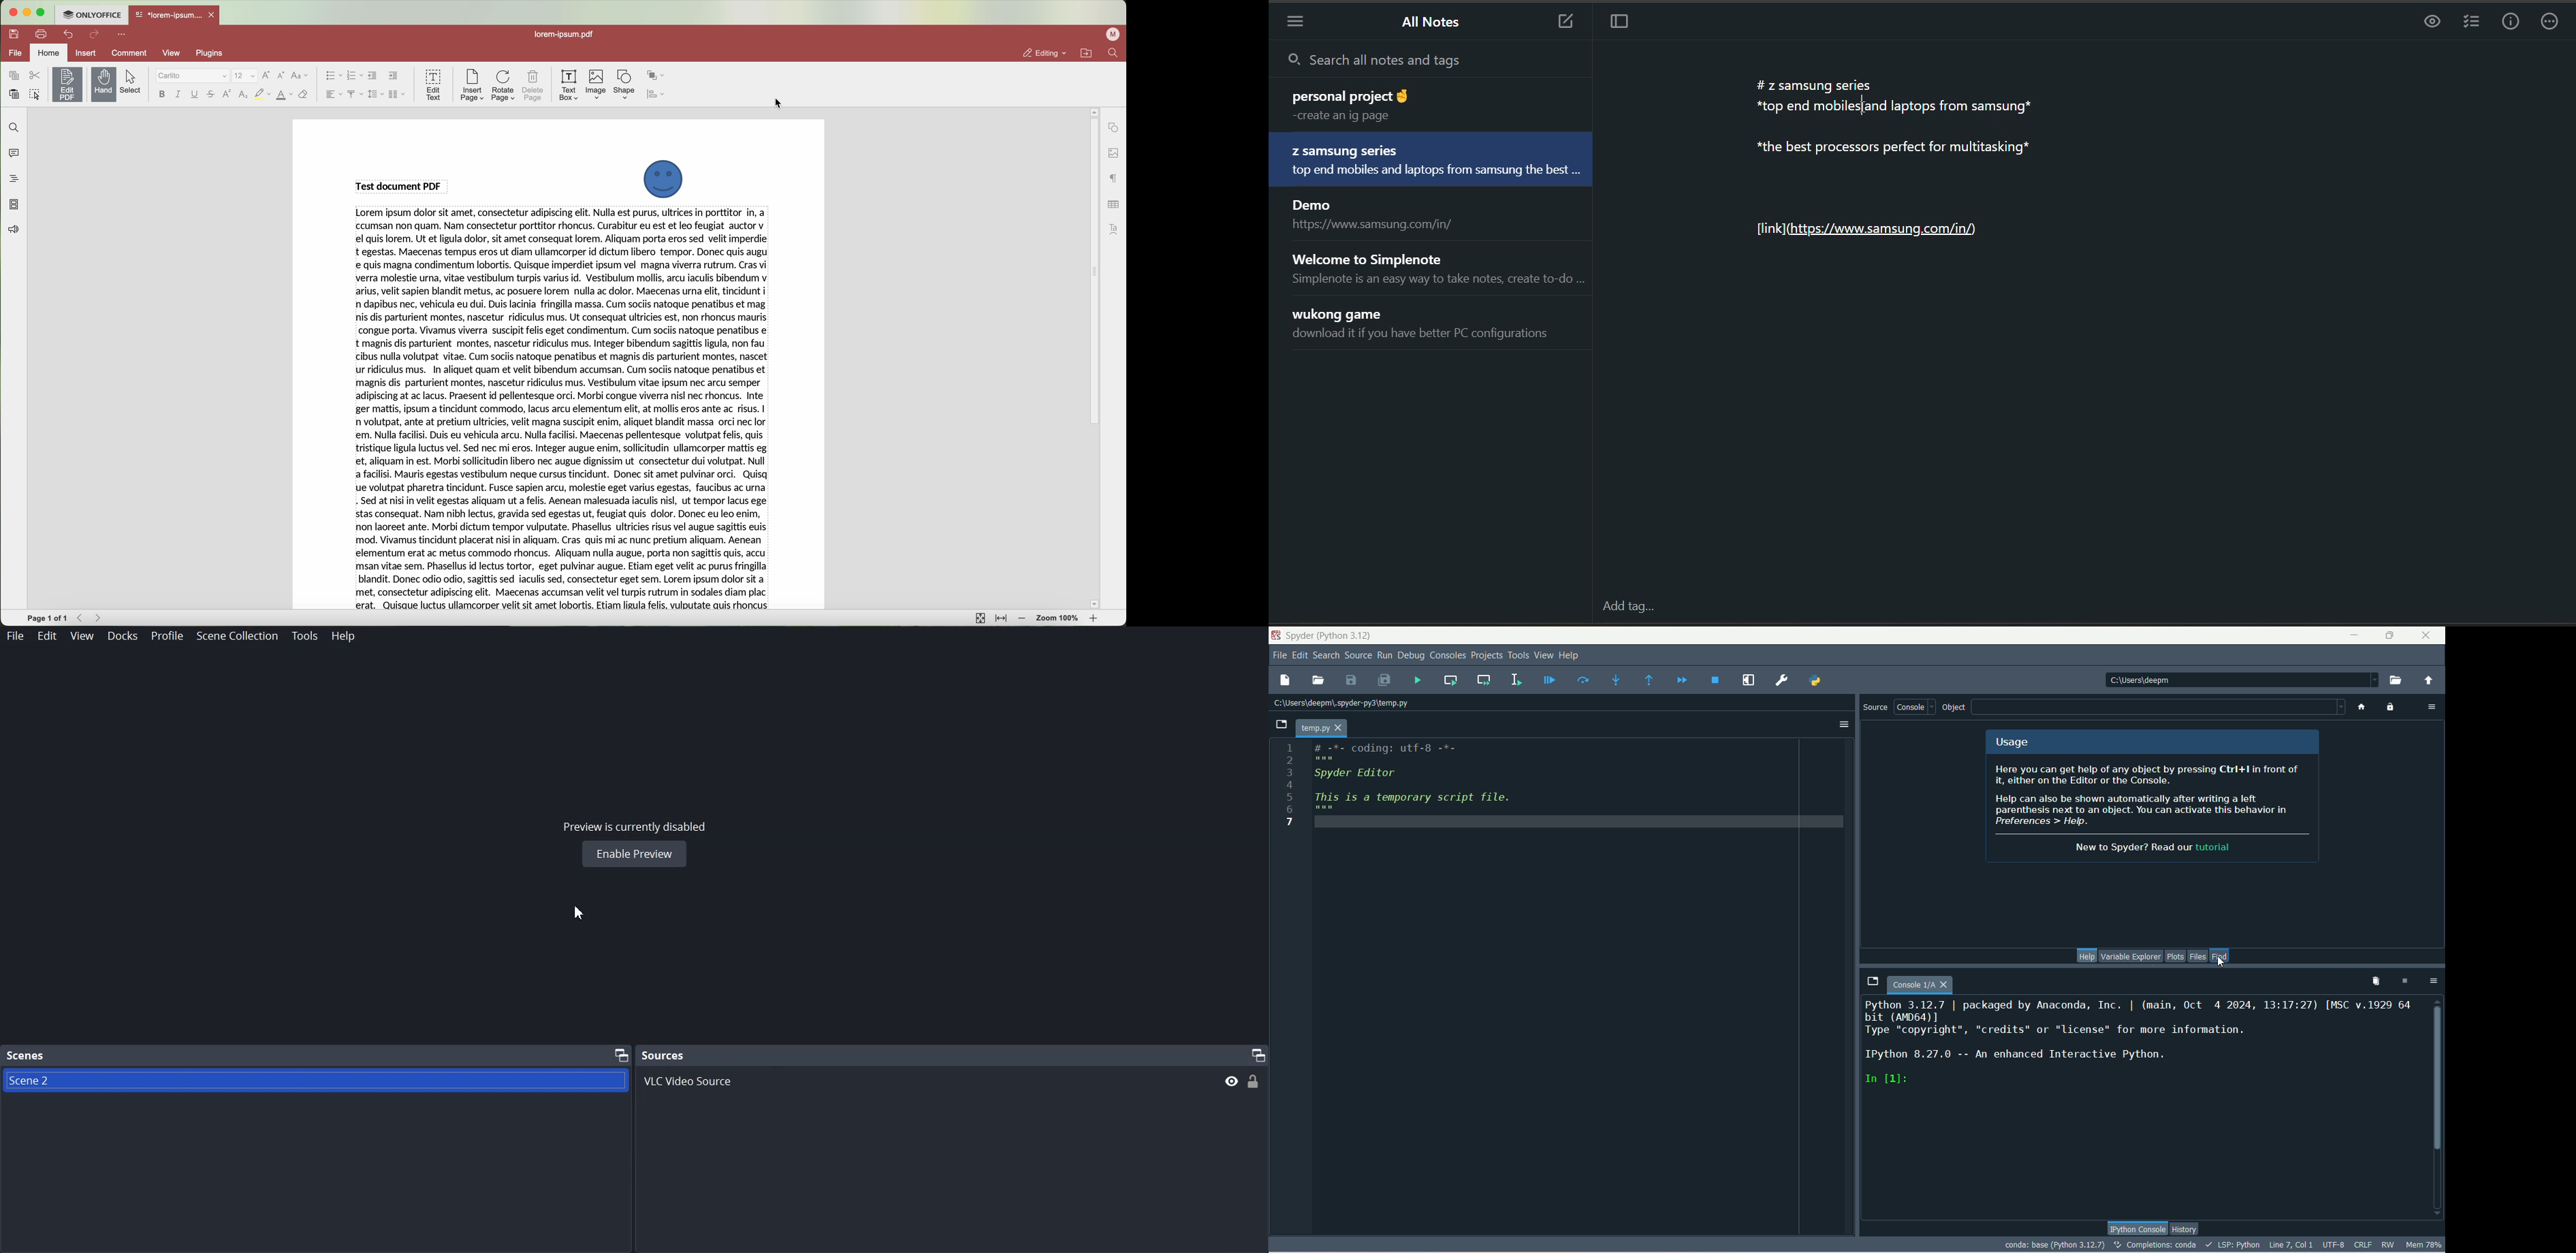 Image resolution: width=2576 pixels, height=1260 pixels. Describe the element at coordinates (1377, 216) in the screenshot. I see `note title and preview` at that location.